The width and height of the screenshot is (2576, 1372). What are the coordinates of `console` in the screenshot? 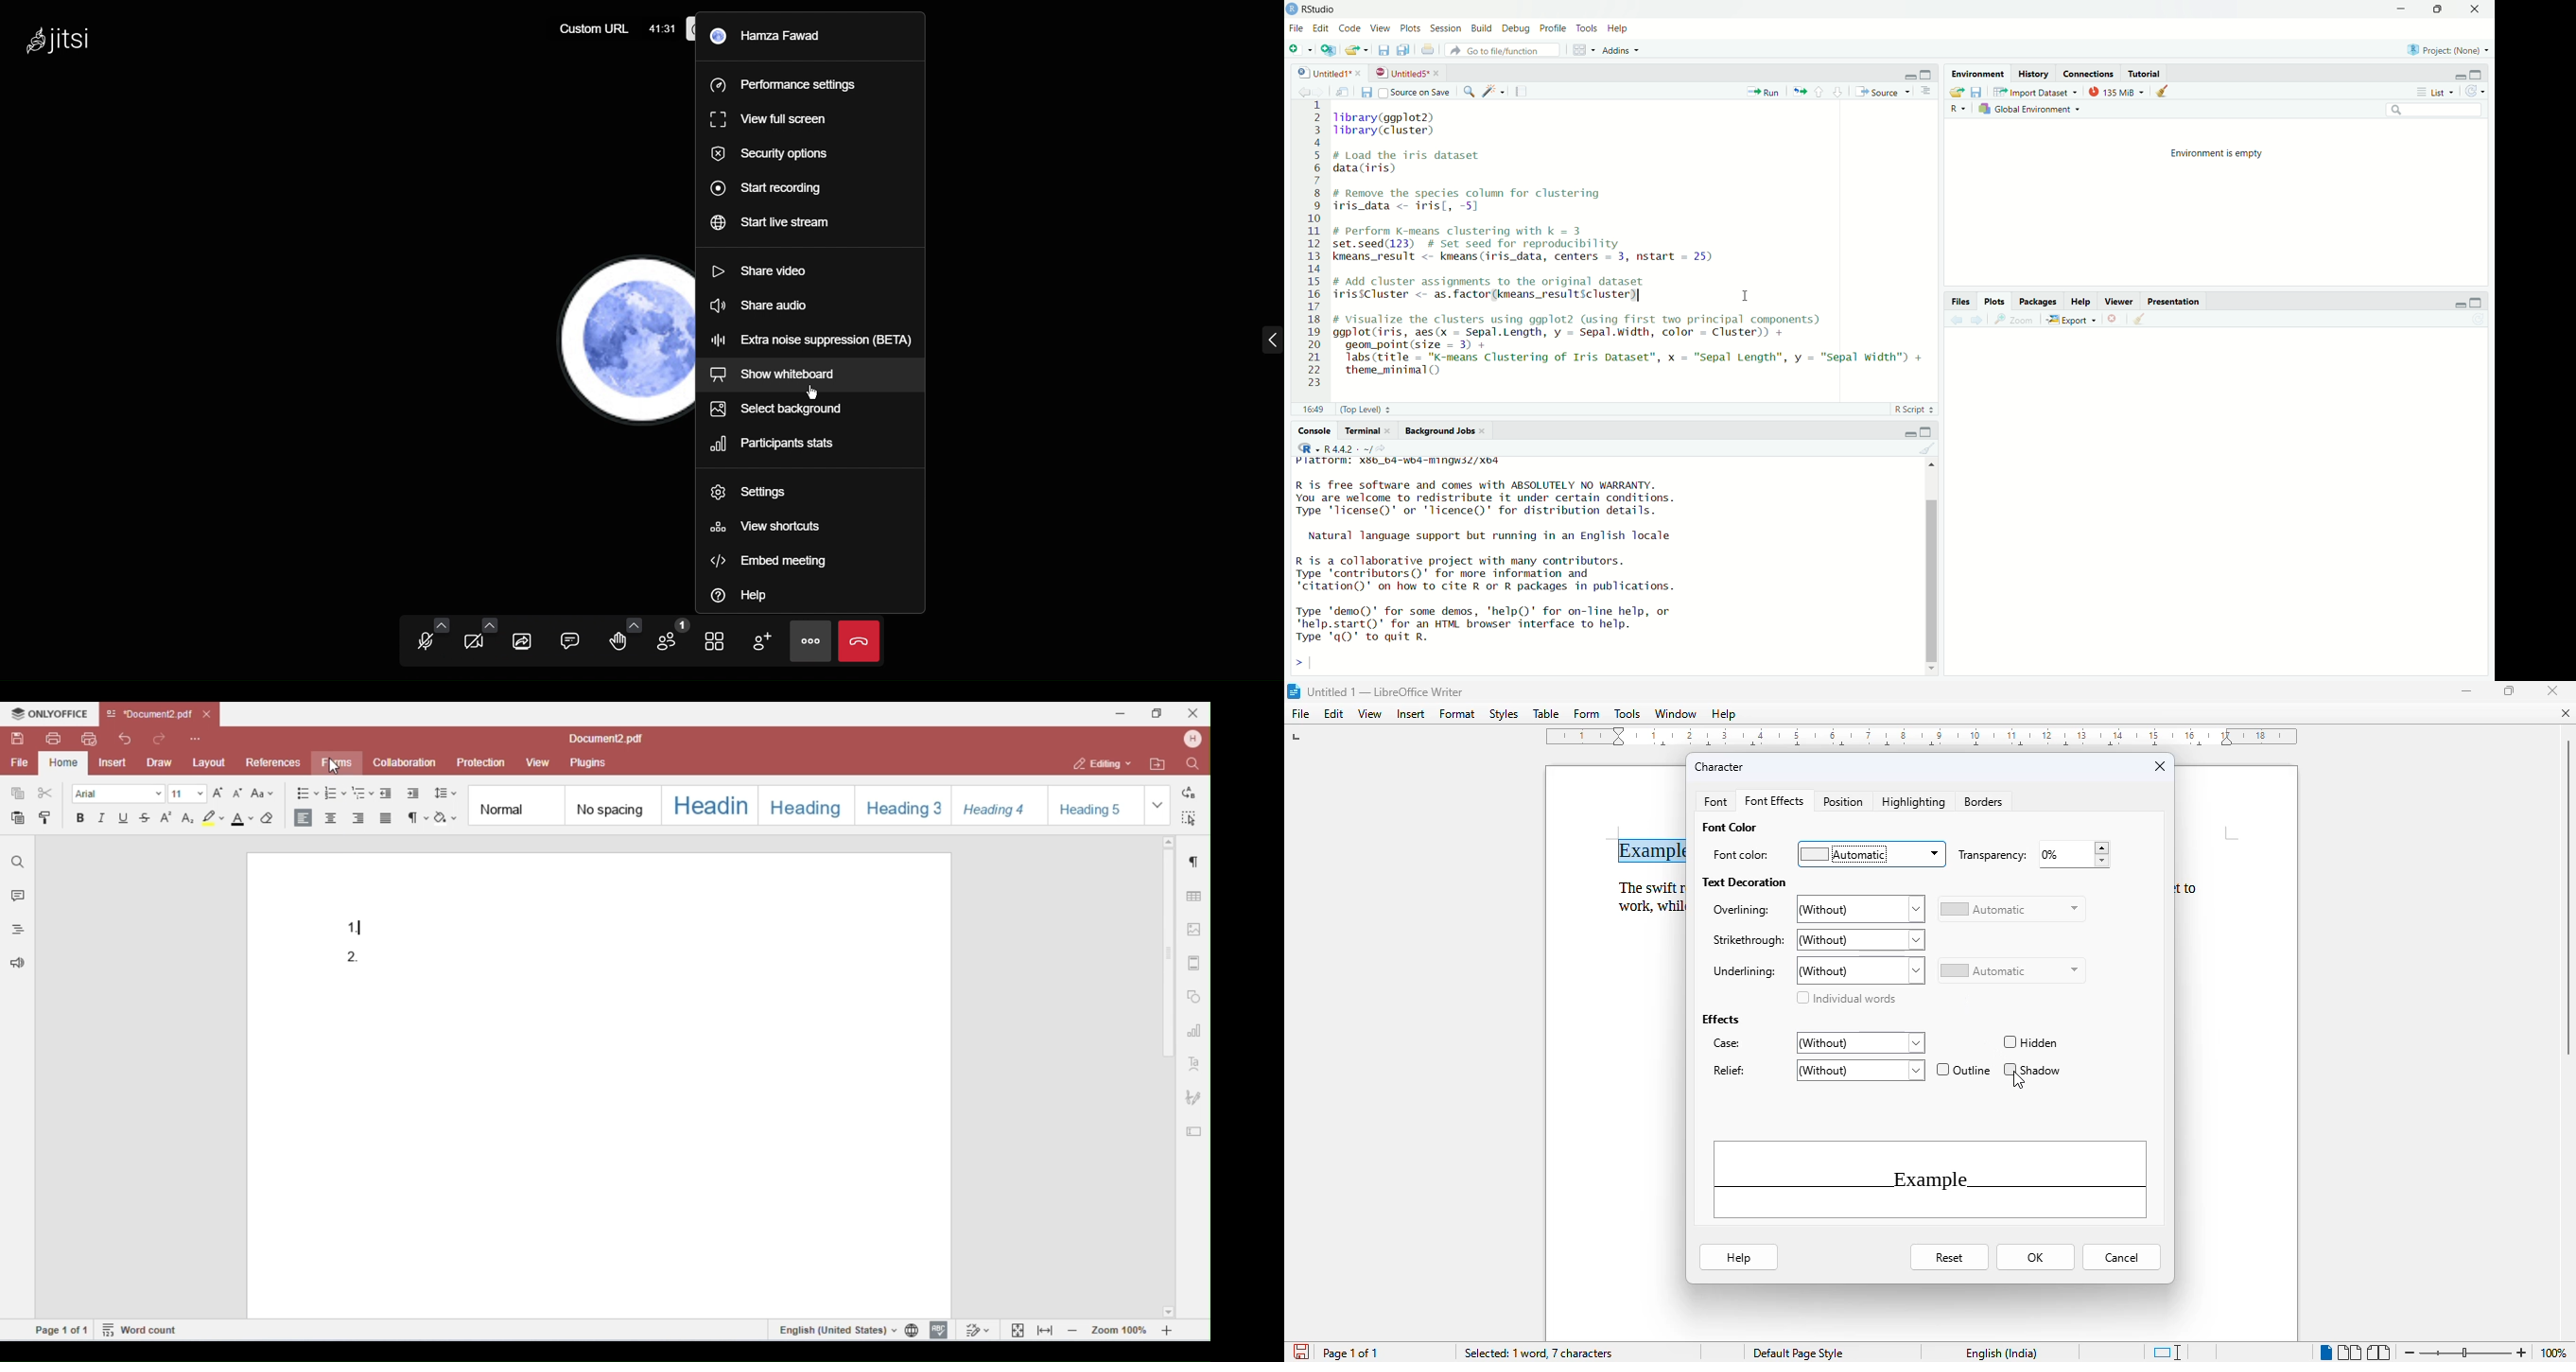 It's located at (1309, 428).